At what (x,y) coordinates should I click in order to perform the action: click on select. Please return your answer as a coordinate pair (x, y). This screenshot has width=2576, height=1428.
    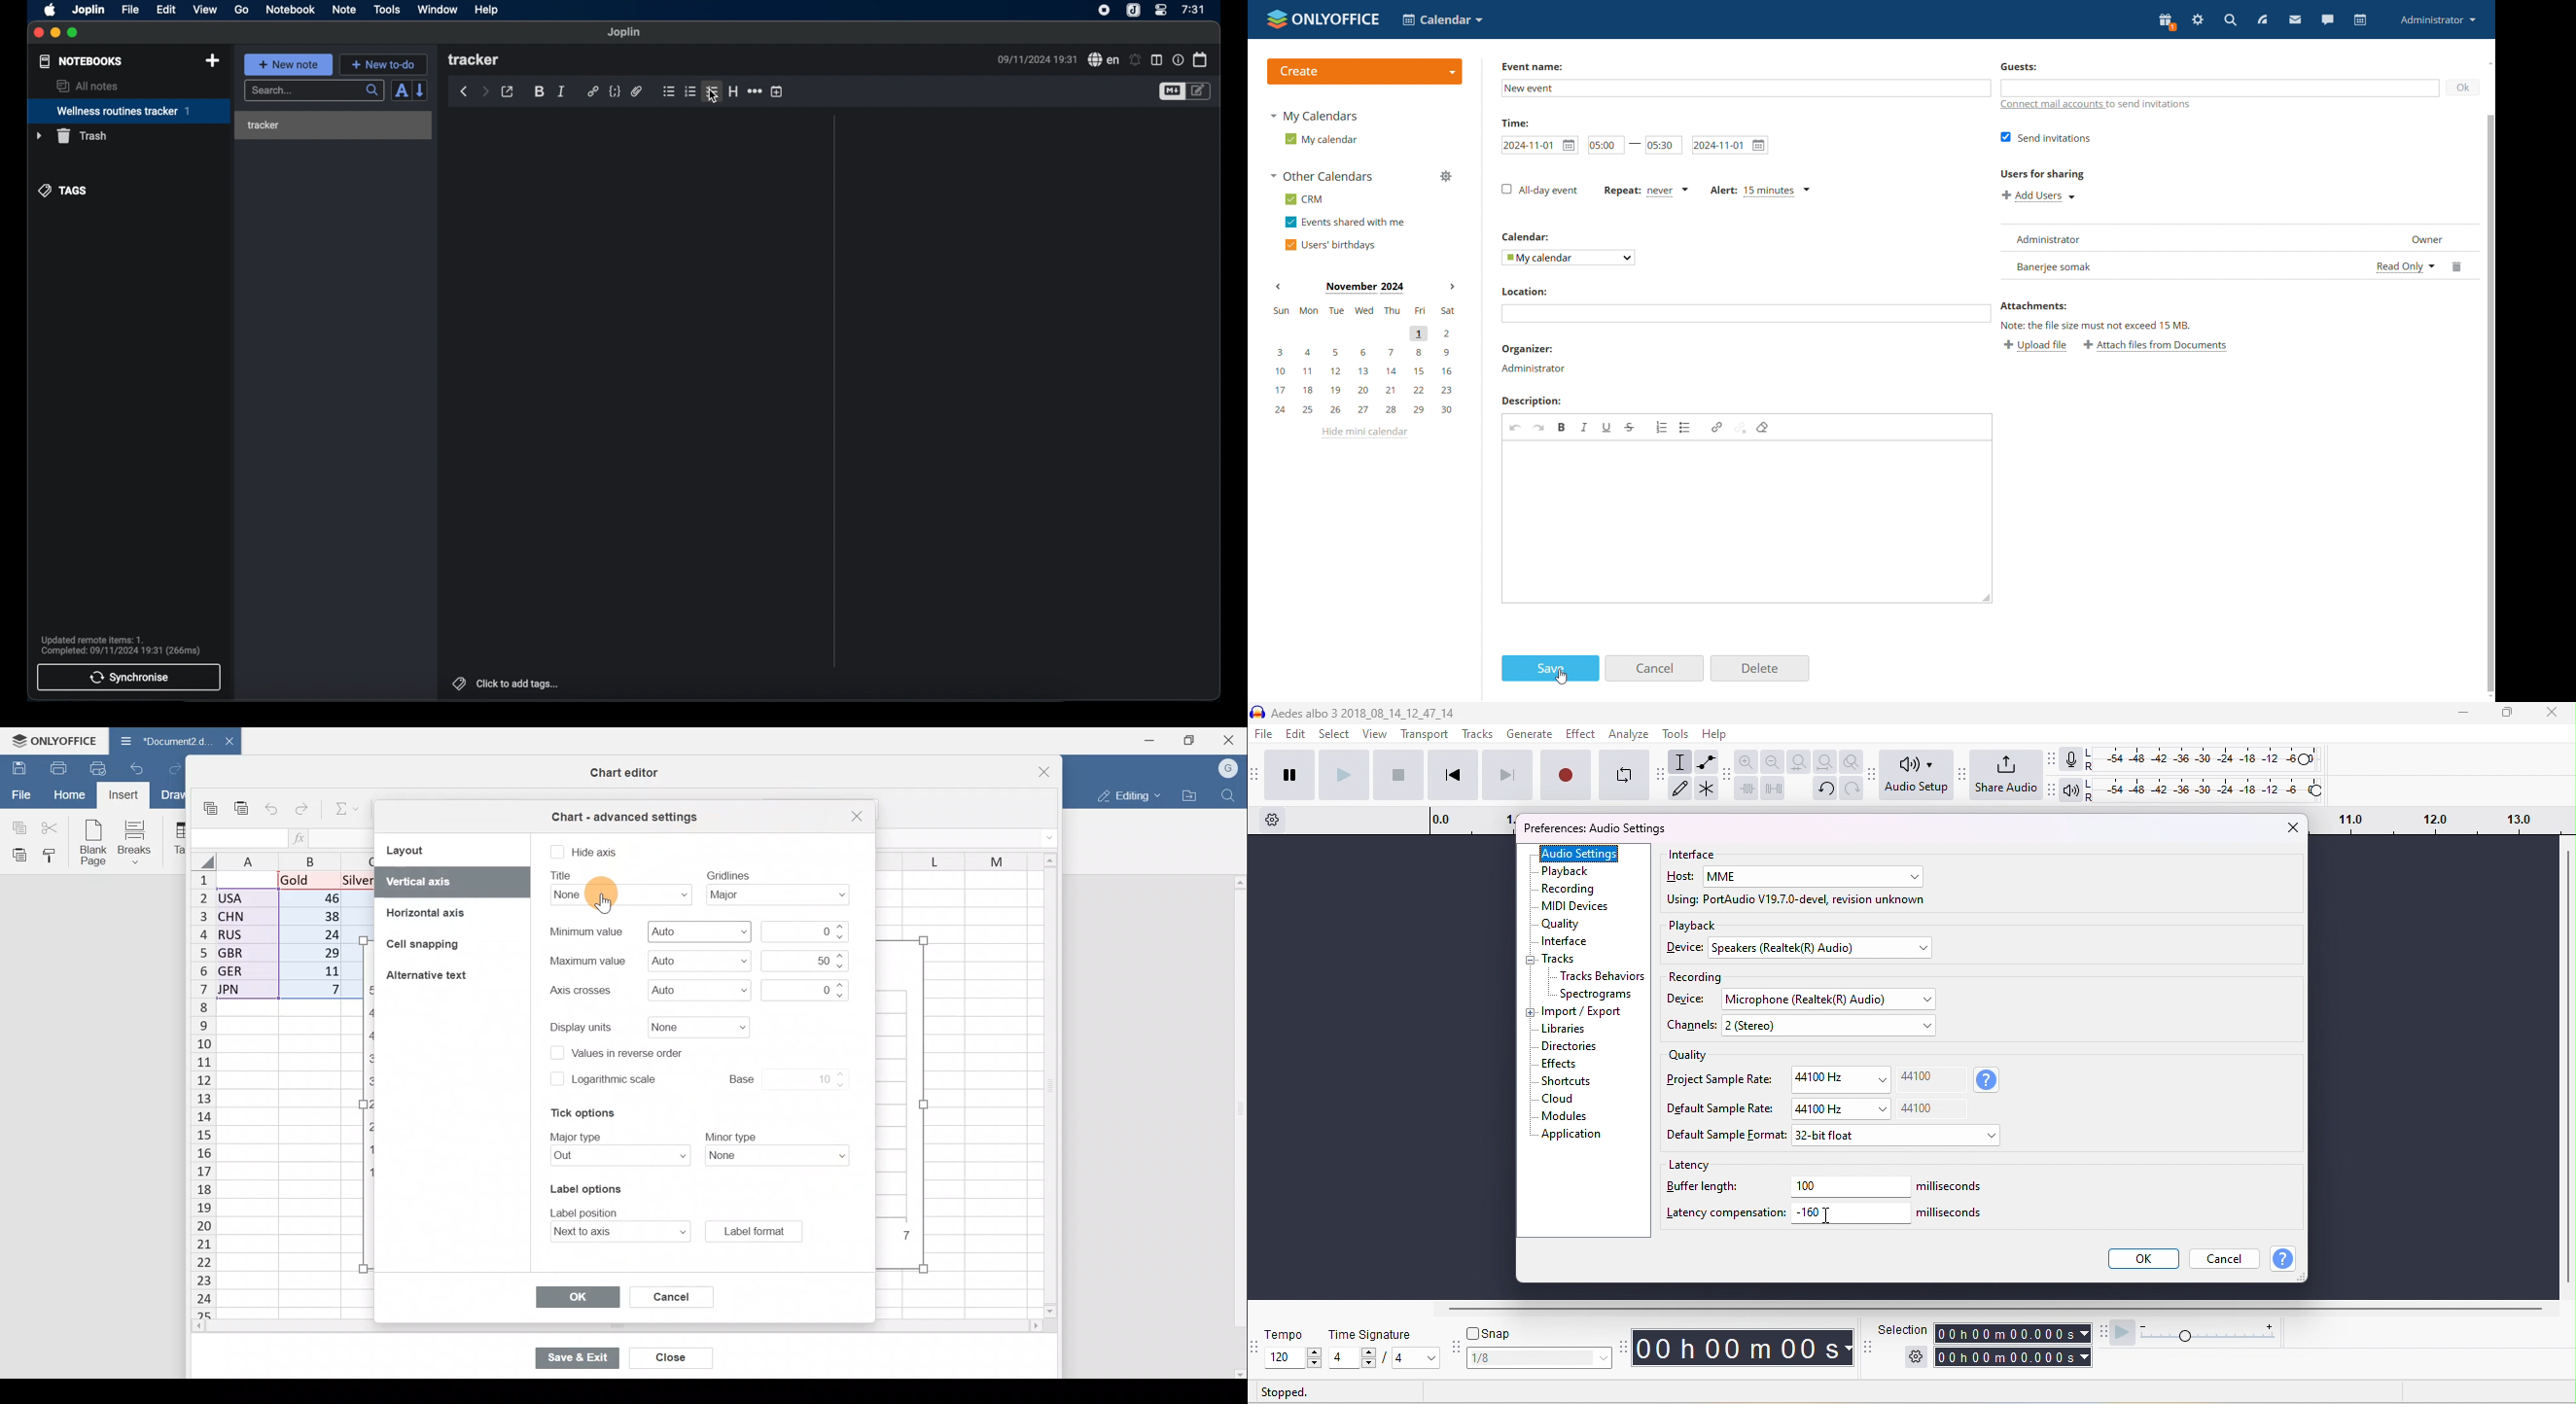
    Looking at the image, I should click on (1335, 734).